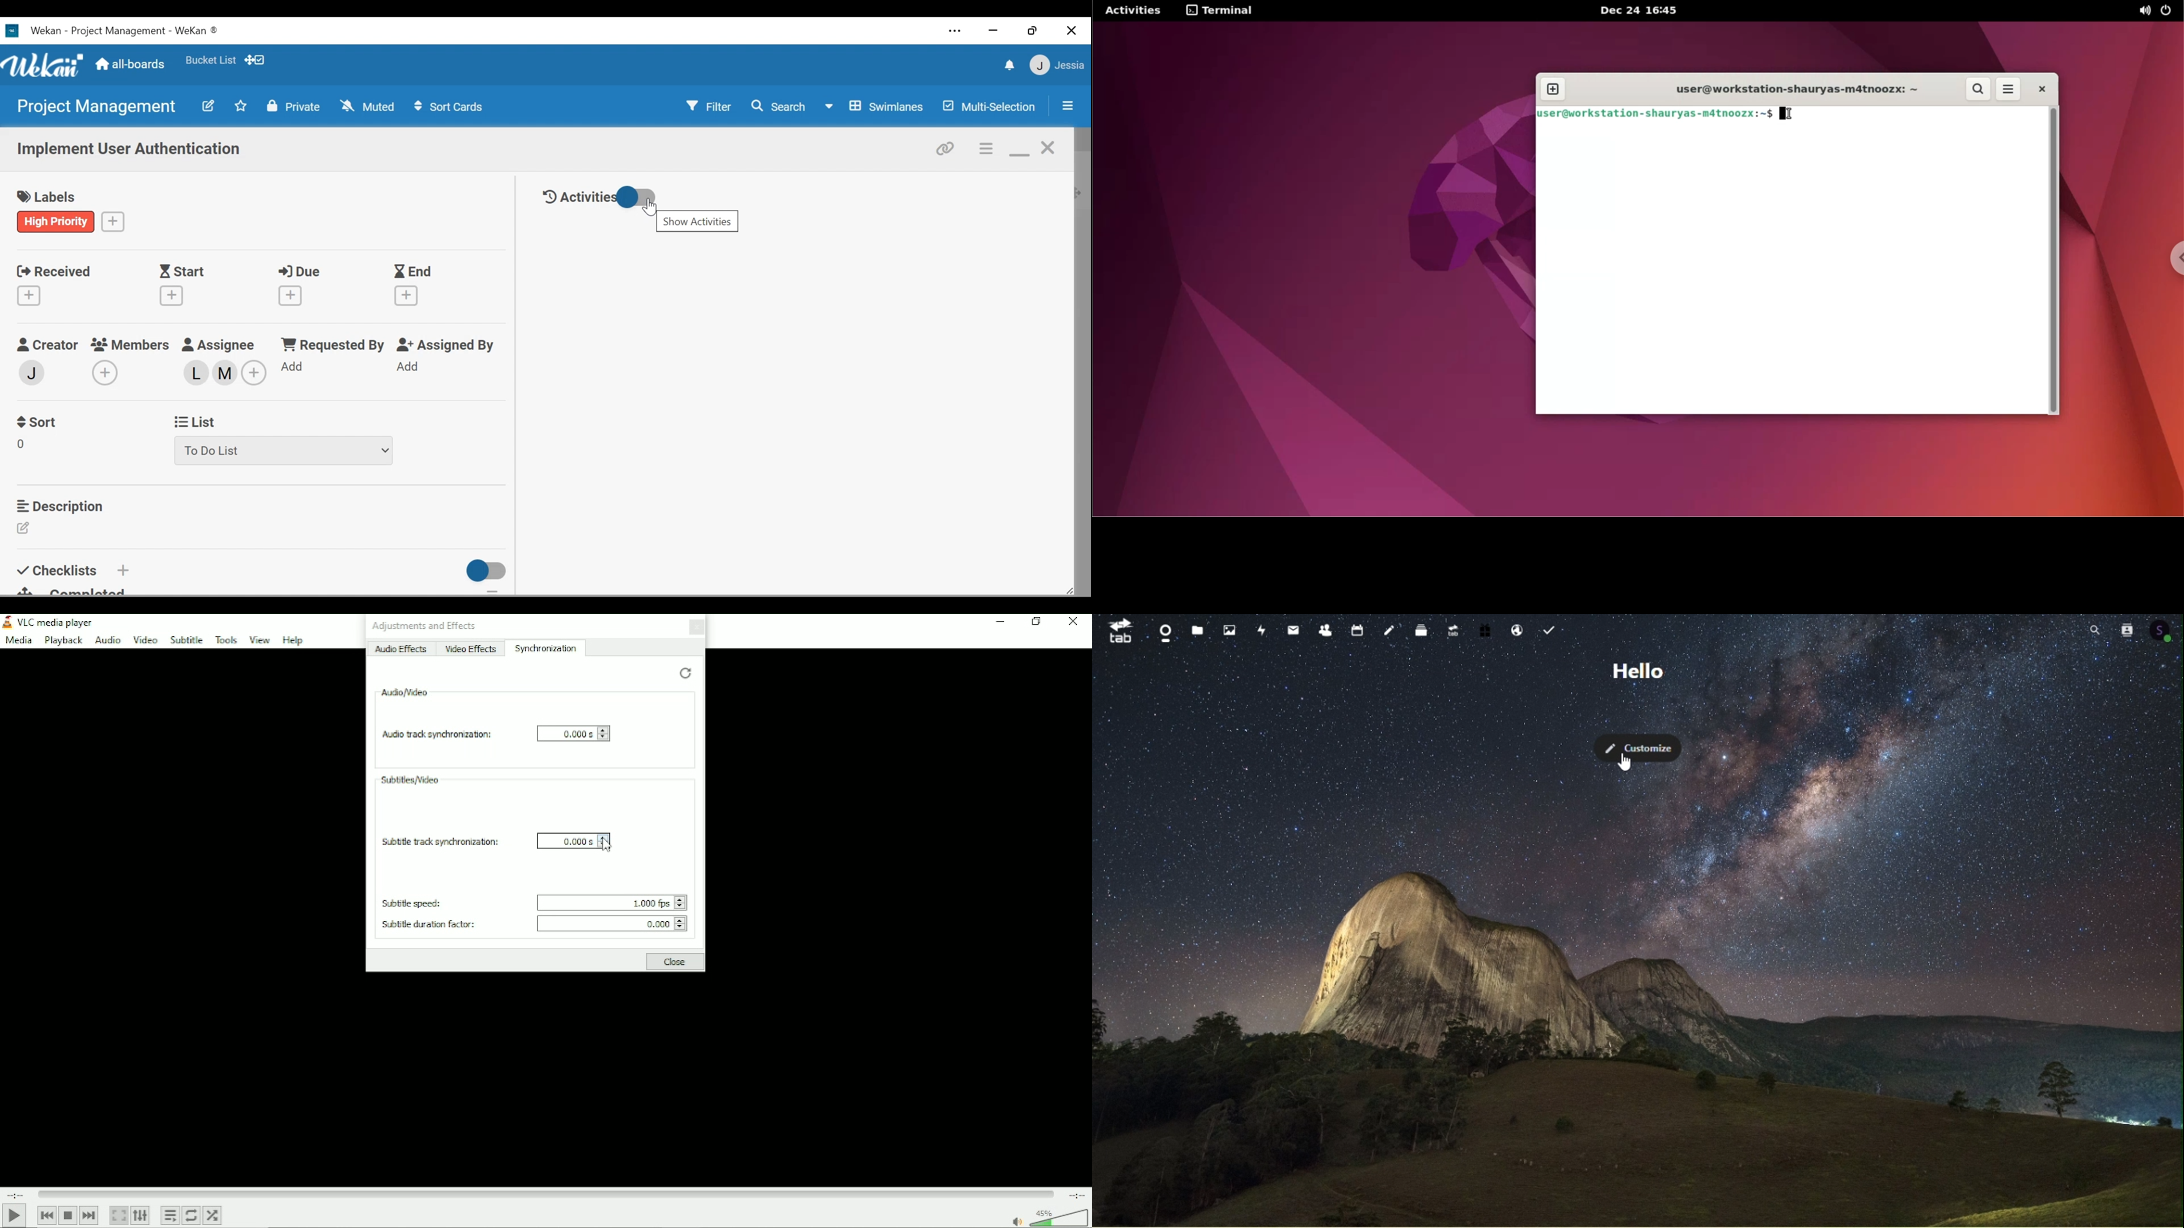 Image resolution: width=2184 pixels, height=1232 pixels. What do you see at coordinates (50, 622) in the screenshot?
I see `VLC media player` at bounding box center [50, 622].